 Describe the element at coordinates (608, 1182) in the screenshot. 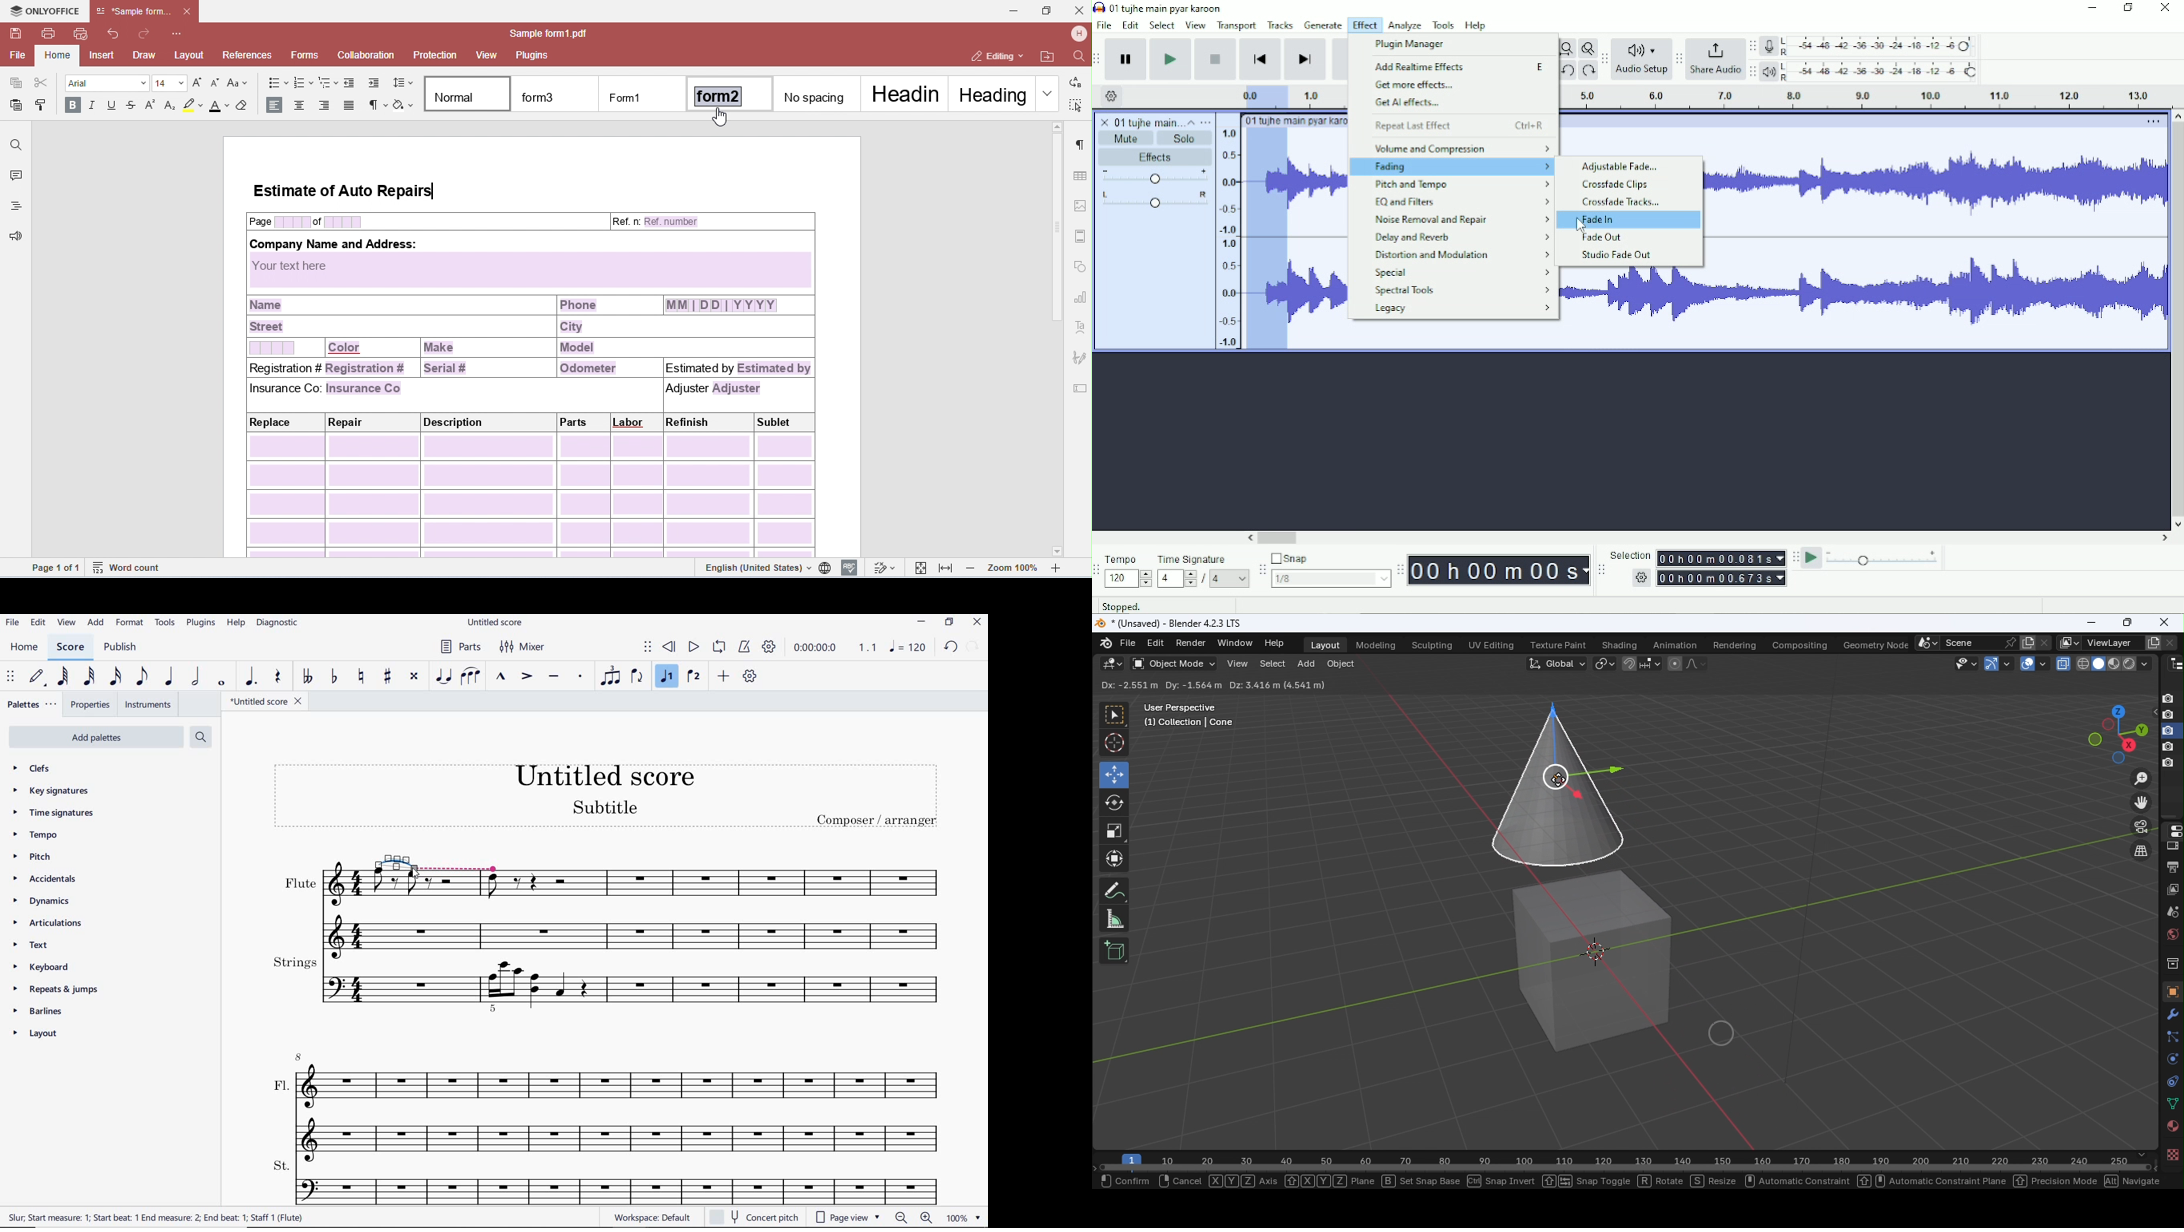

I see `St.` at that location.